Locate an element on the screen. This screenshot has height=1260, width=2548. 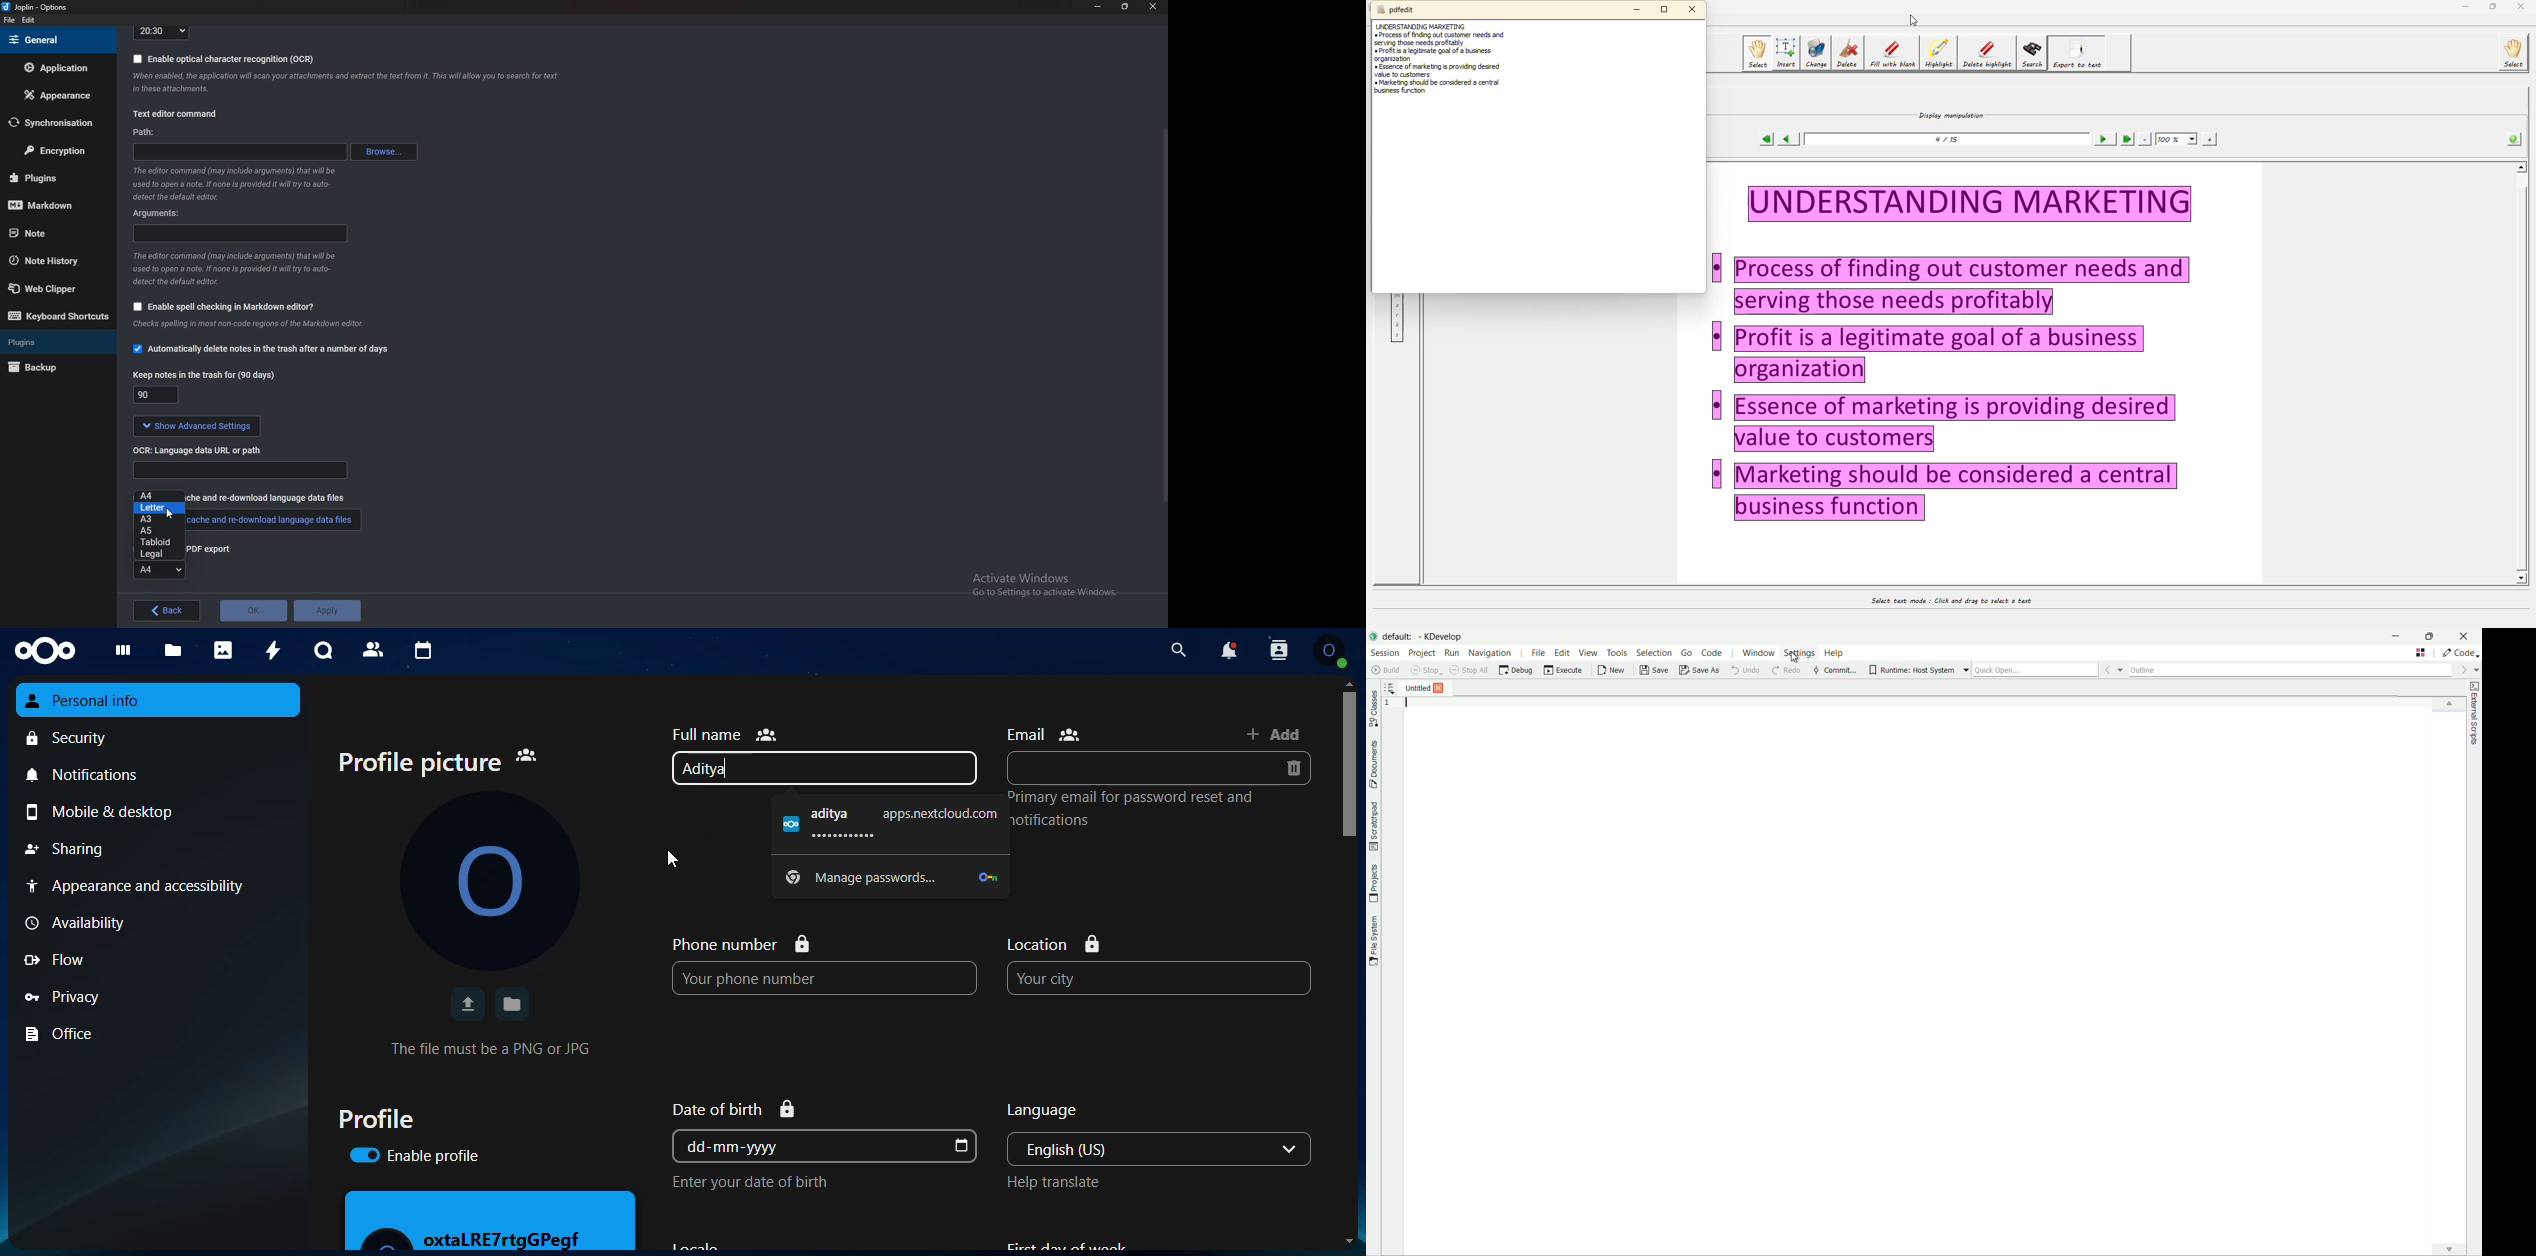
profile picture is located at coordinates (489, 880).